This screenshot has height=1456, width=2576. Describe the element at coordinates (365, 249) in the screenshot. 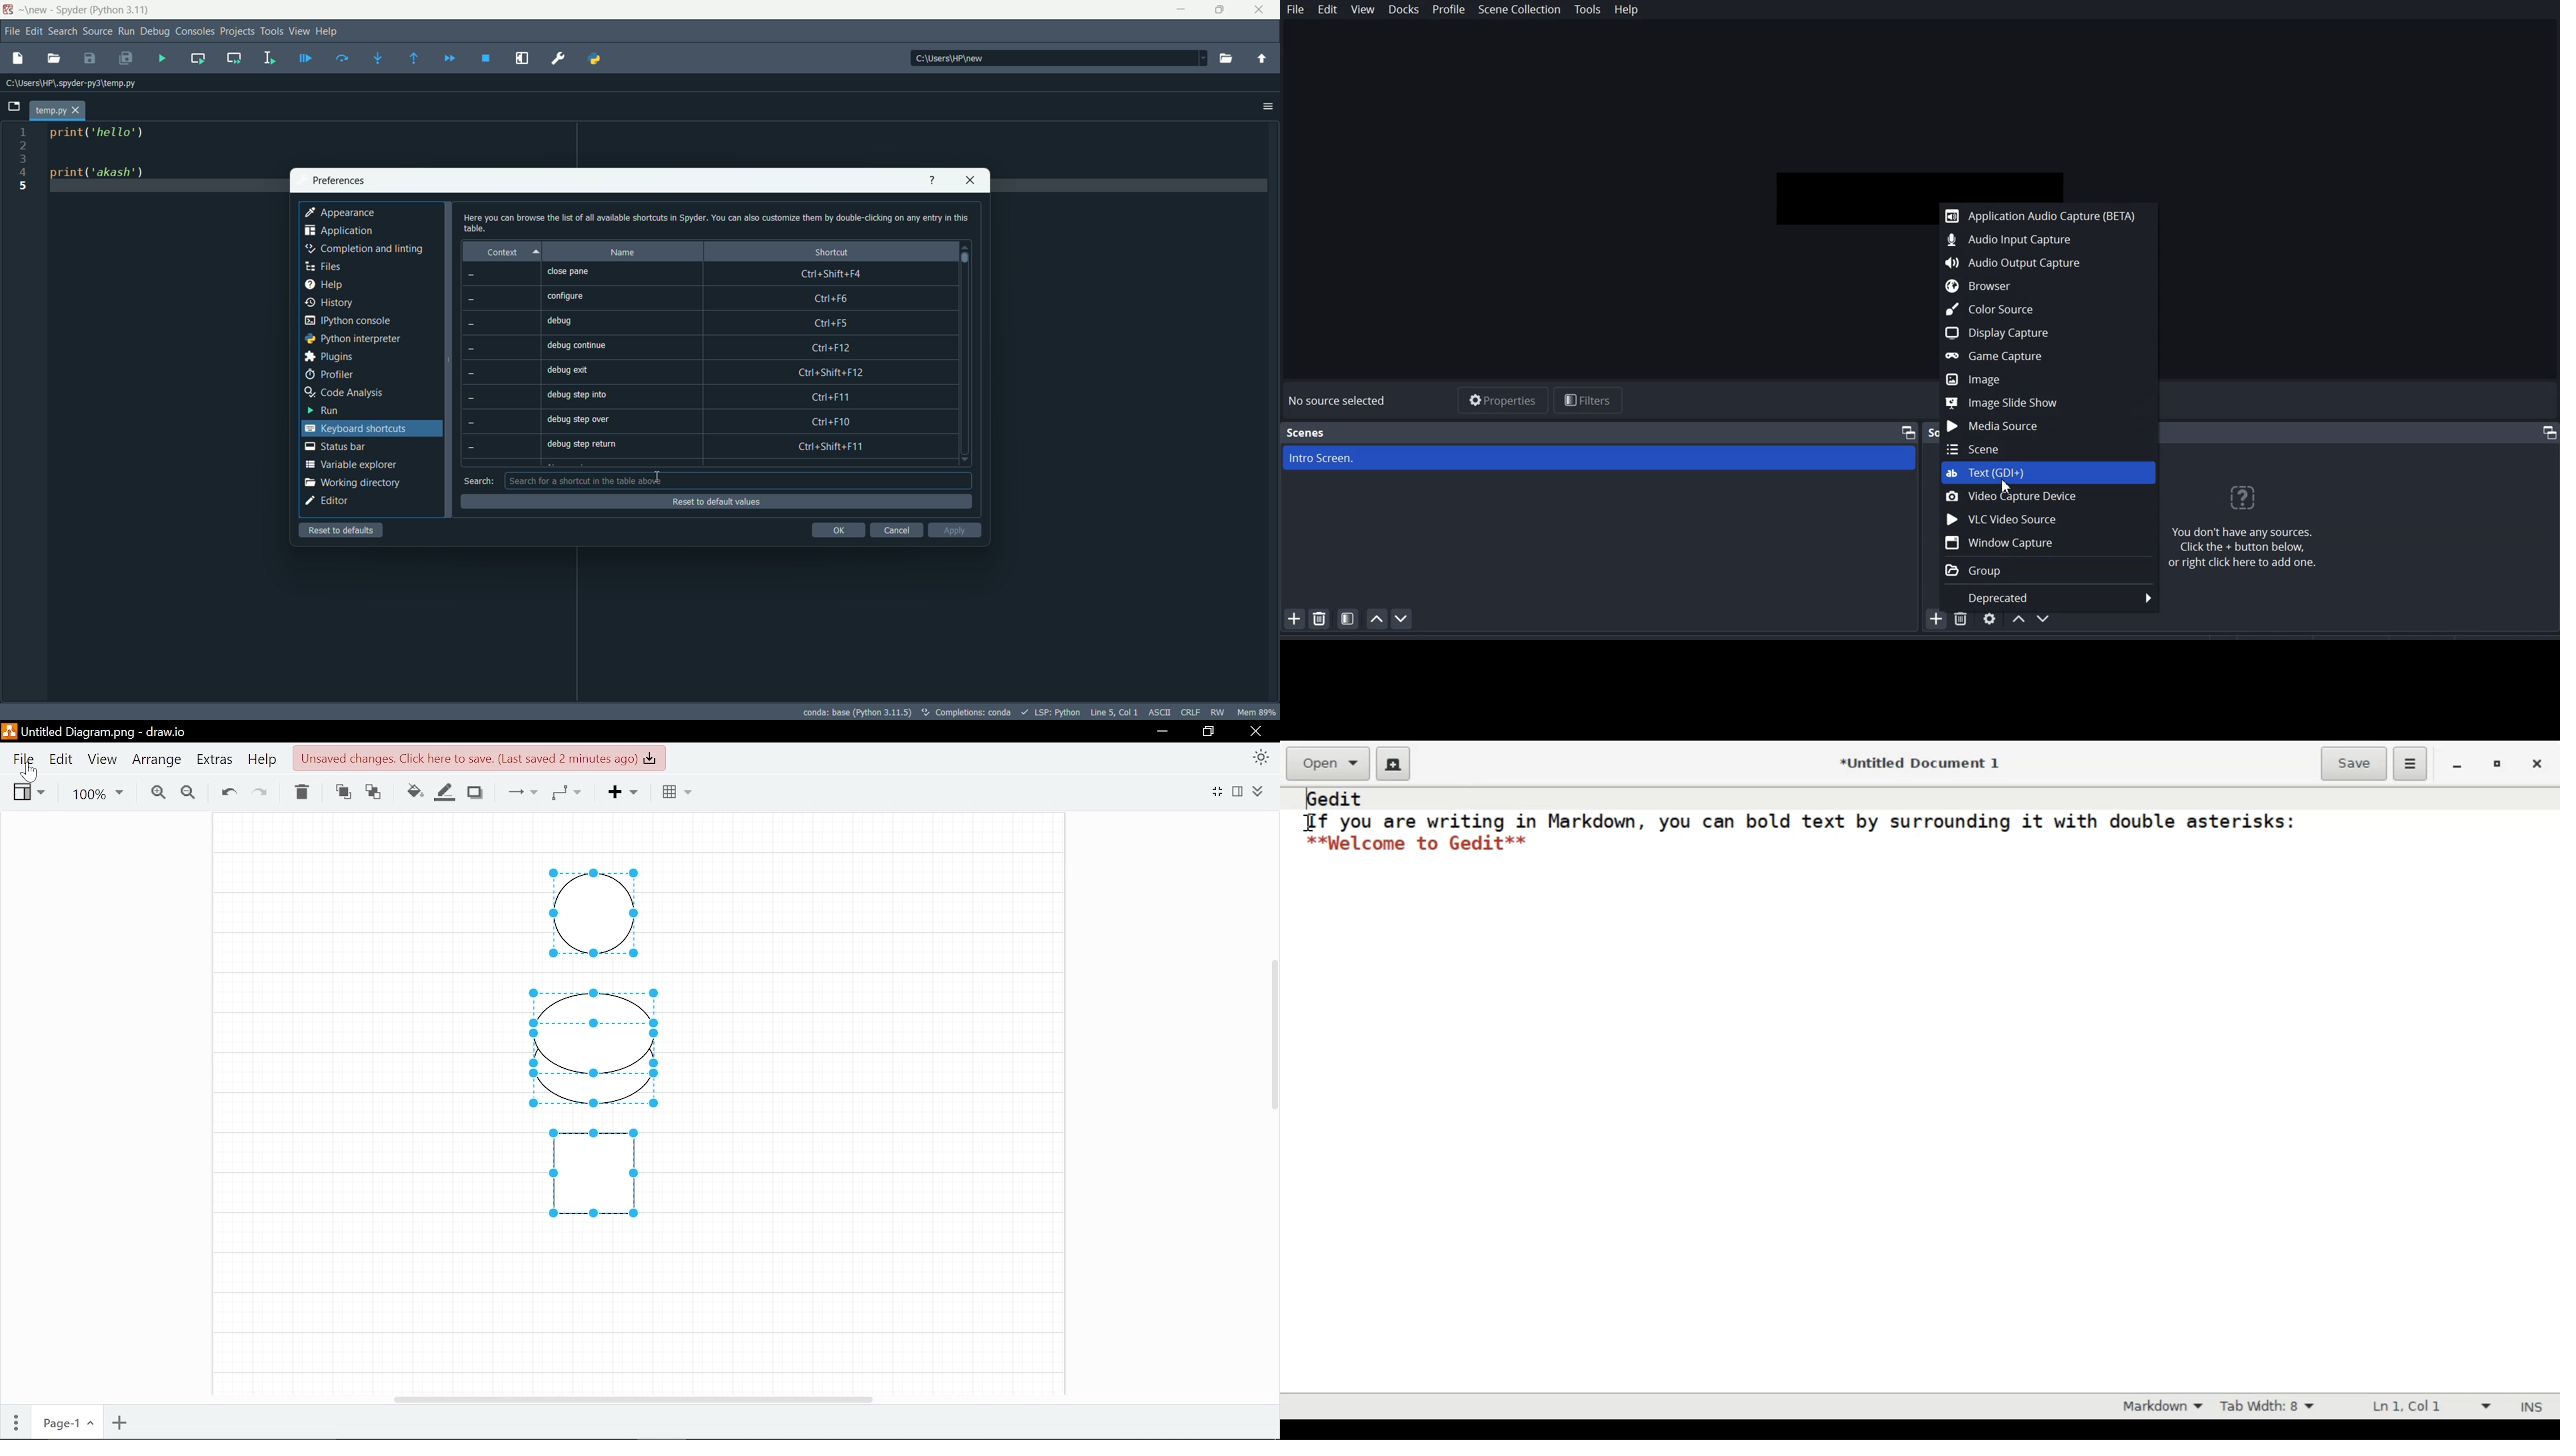

I see `completion and linting` at that location.